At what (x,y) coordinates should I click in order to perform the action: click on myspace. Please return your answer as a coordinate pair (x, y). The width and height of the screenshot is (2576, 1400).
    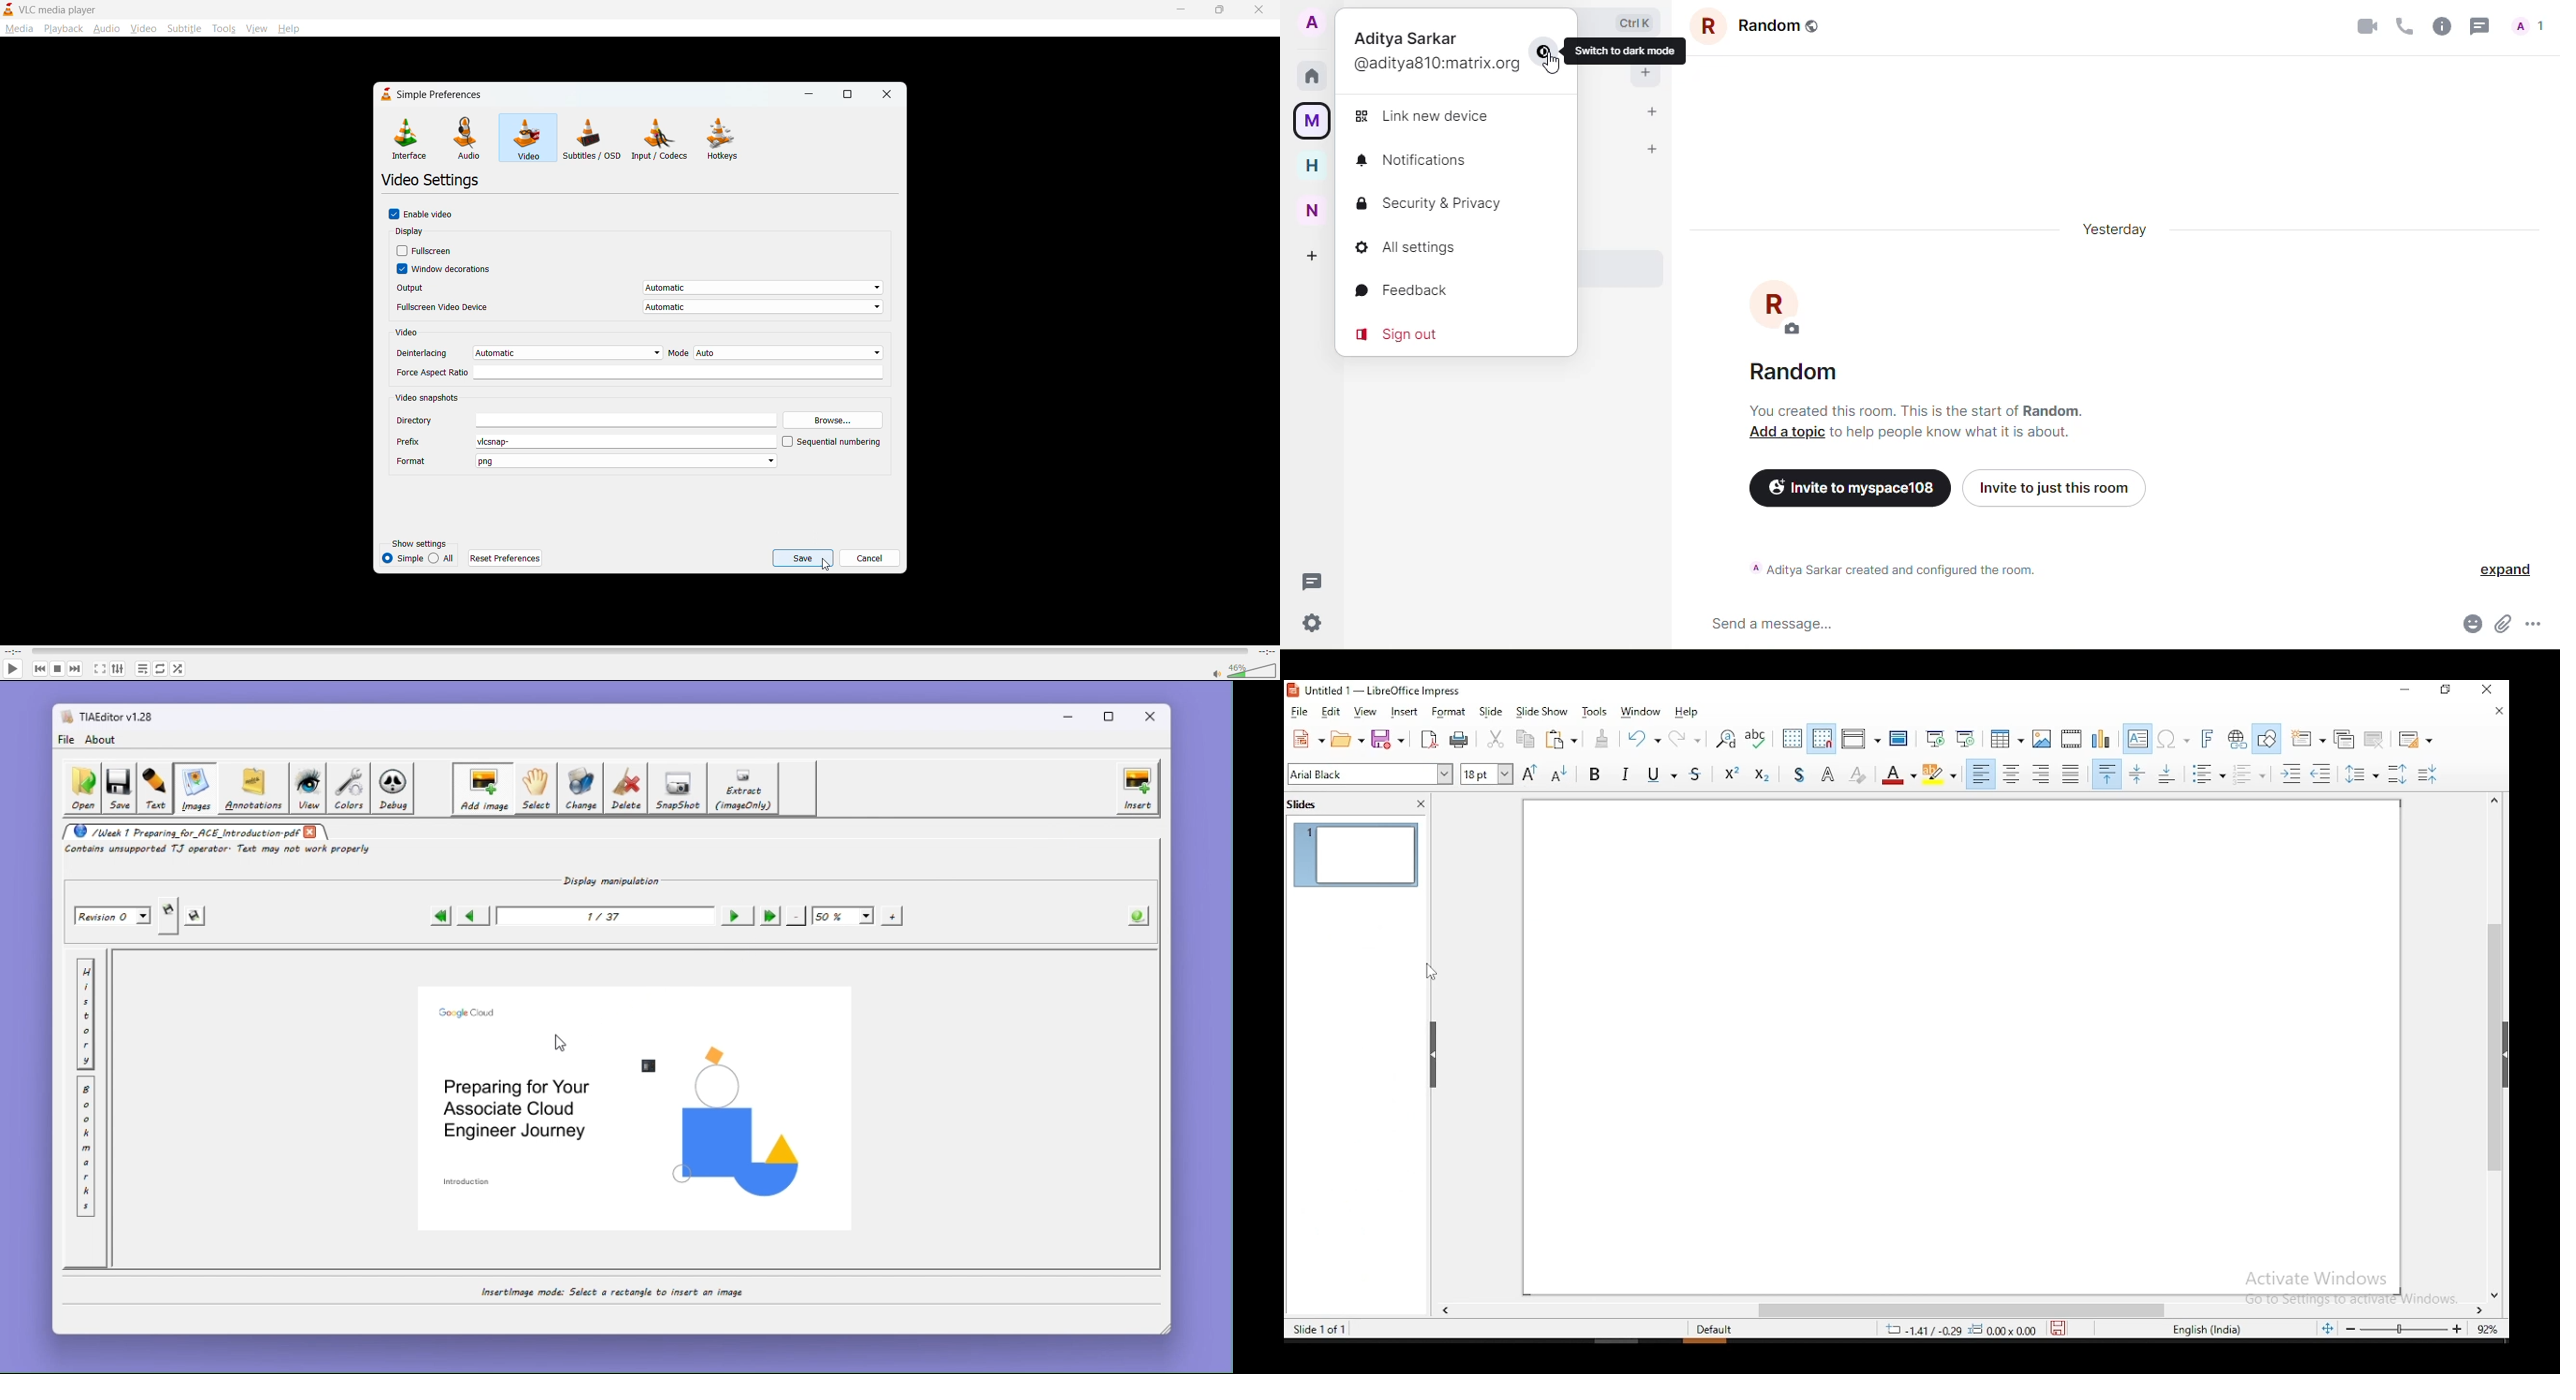
    Looking at the image, I should click on (1312, 122).